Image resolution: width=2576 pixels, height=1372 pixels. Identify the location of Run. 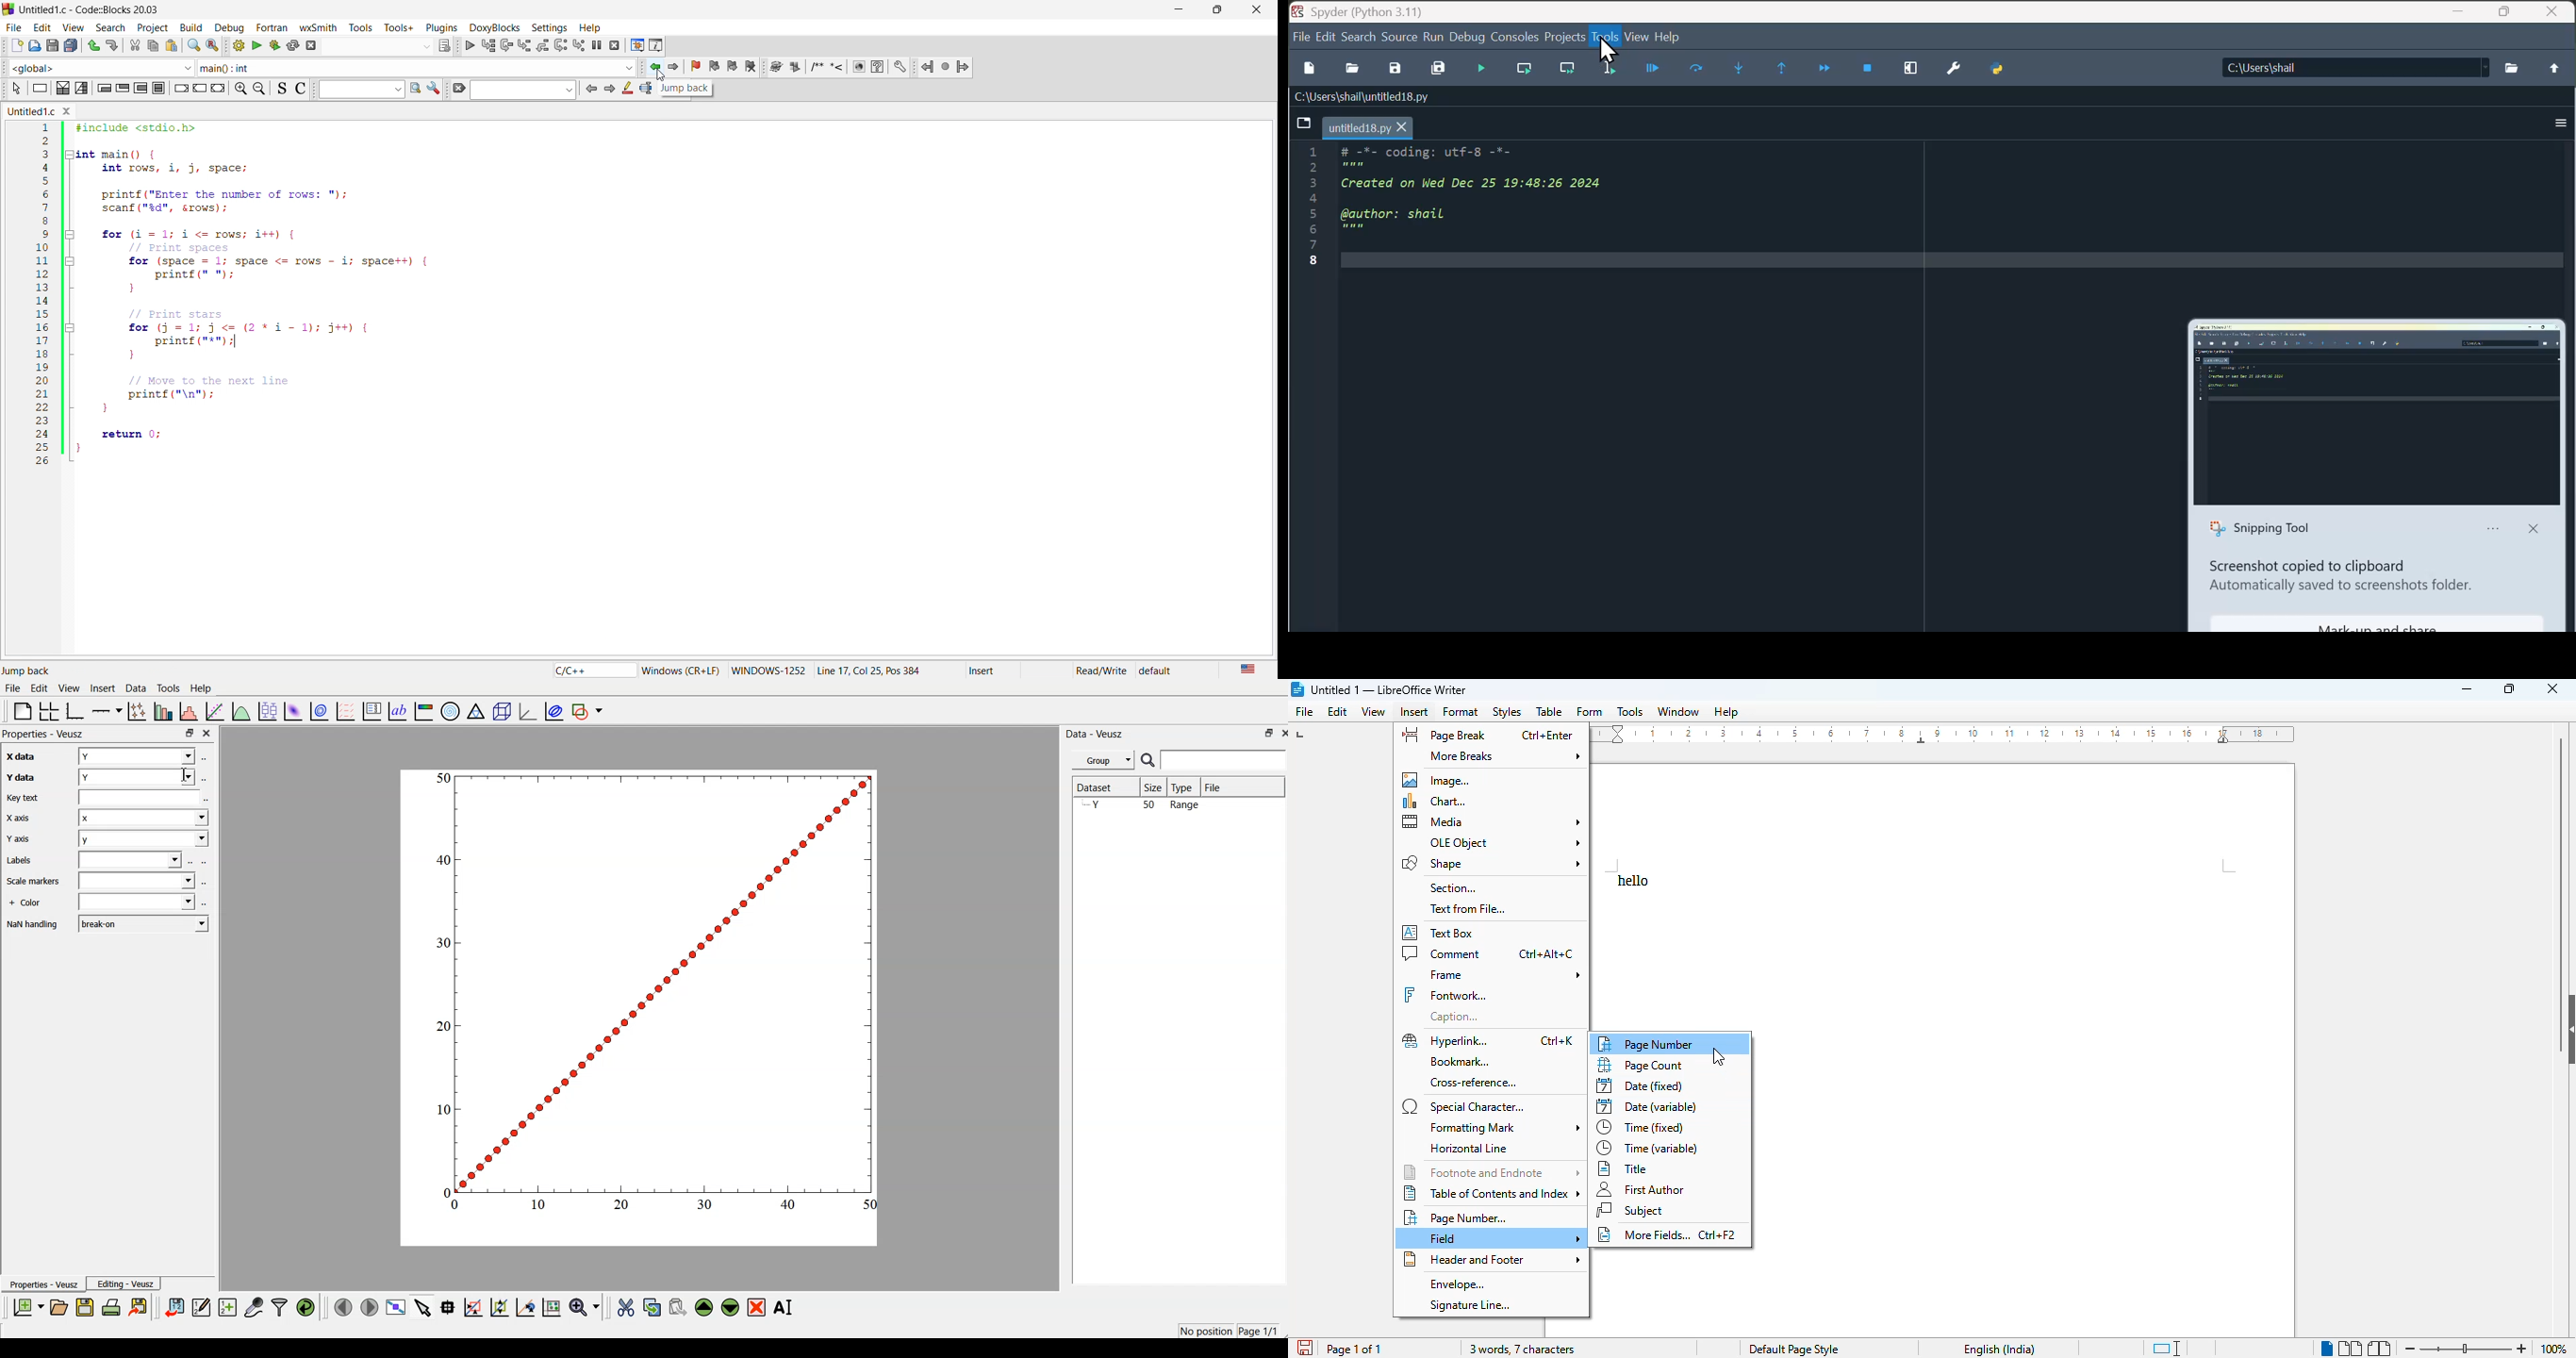
(1432, 36).